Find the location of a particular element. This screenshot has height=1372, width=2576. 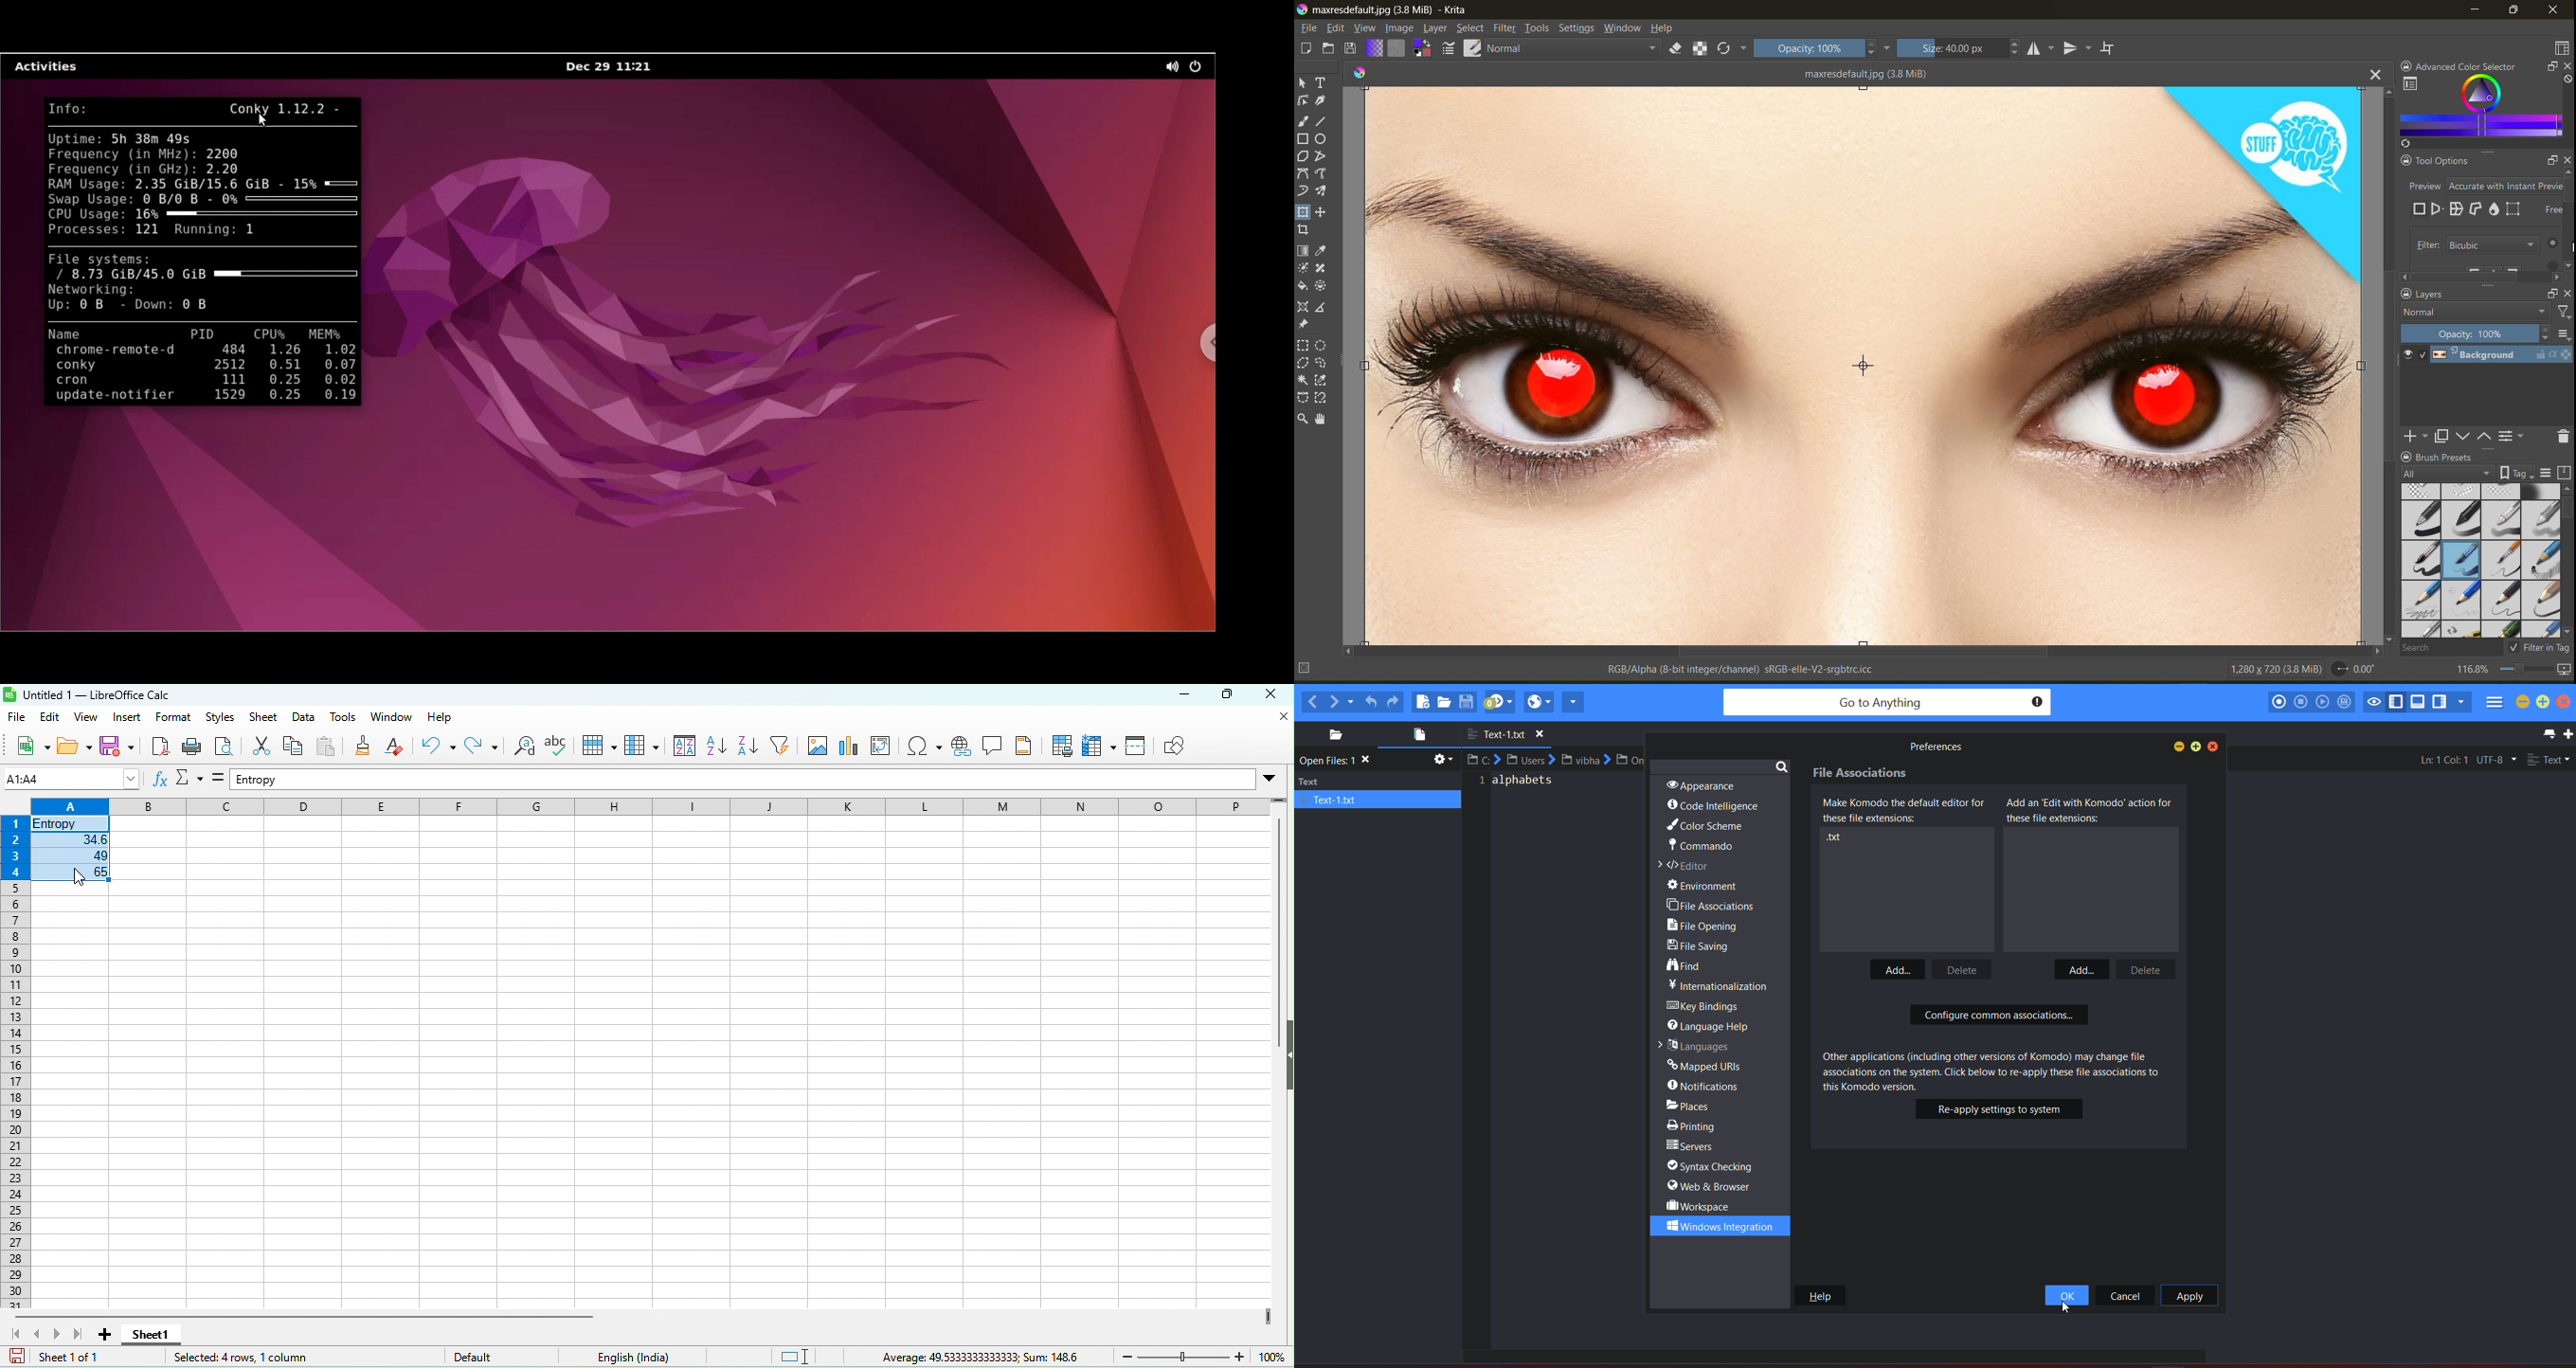

sheet is located at coordinates (263, 719).